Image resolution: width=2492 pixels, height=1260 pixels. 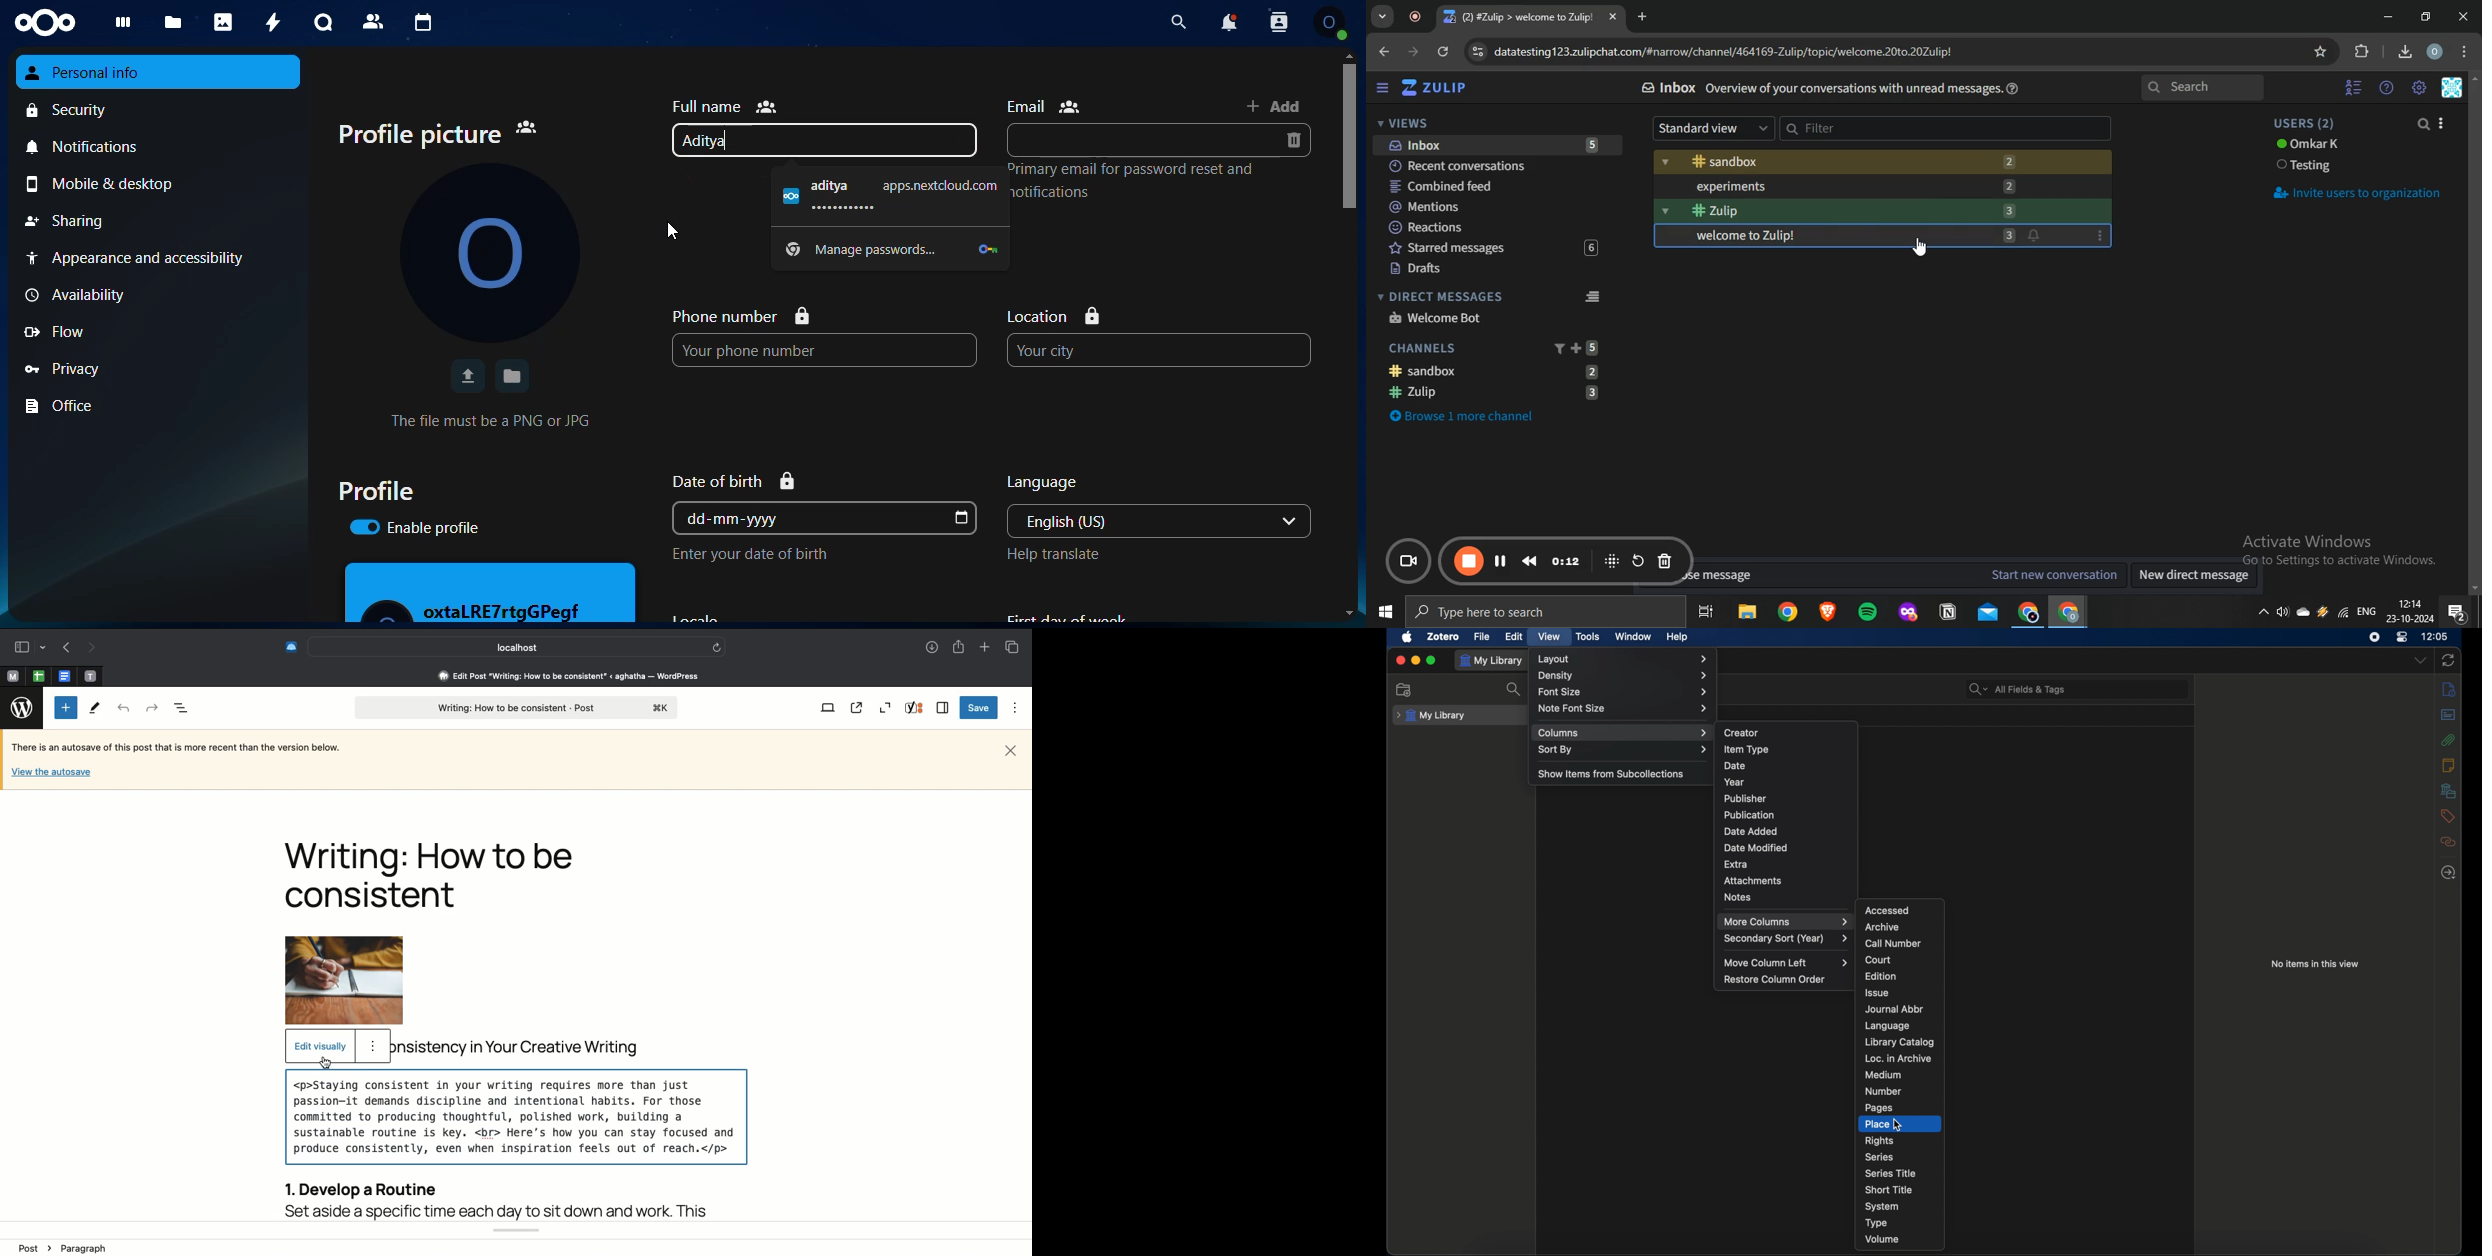 What do you see at coordinates (51, 771) in the screenshot?
I see `View the autosave` at bounding box center [51, 771].